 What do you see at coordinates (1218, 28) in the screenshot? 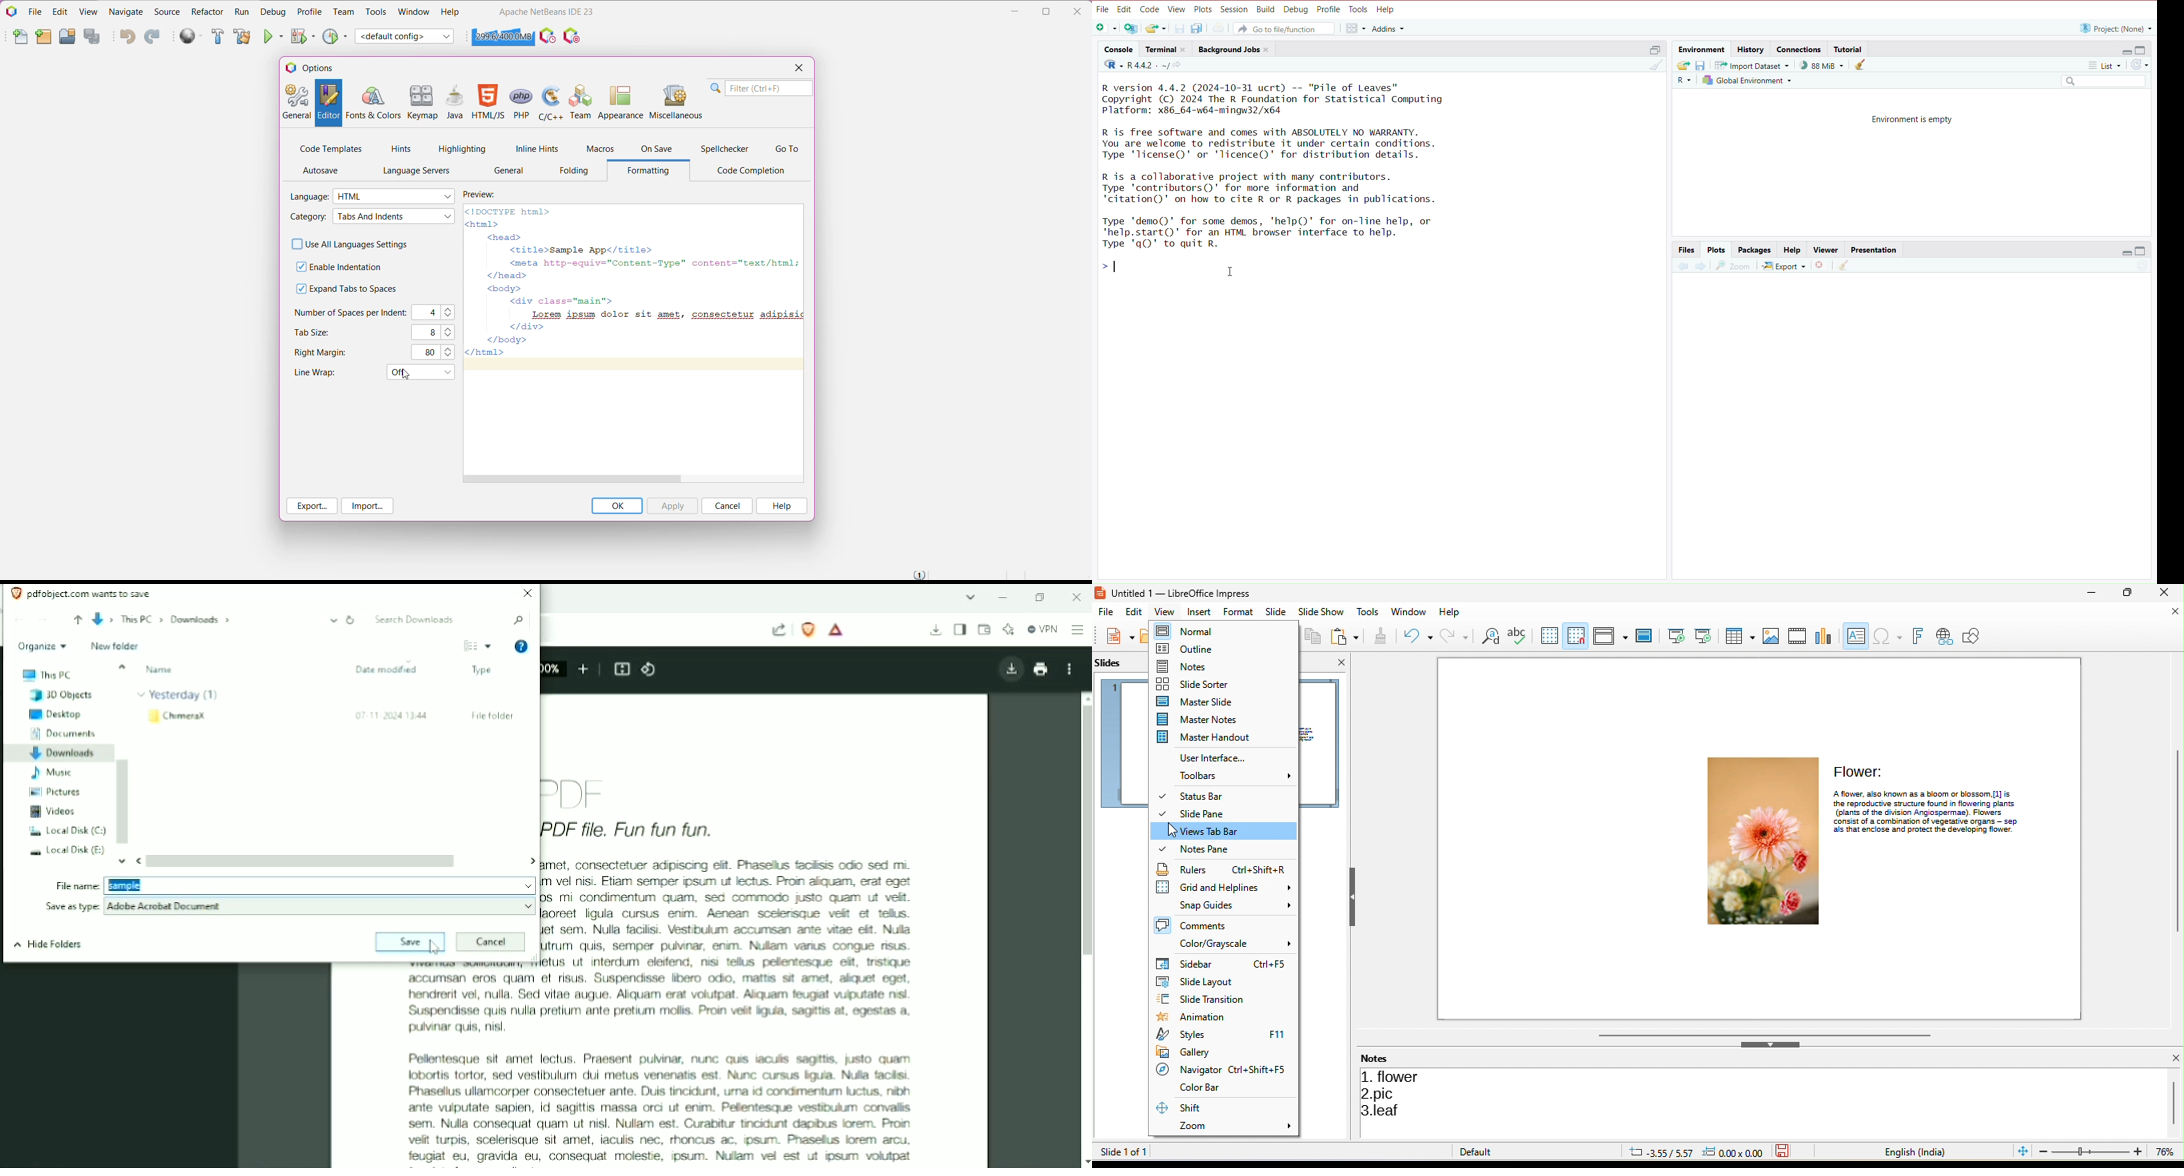
I see `Print` at bounding box center [1218, 28].